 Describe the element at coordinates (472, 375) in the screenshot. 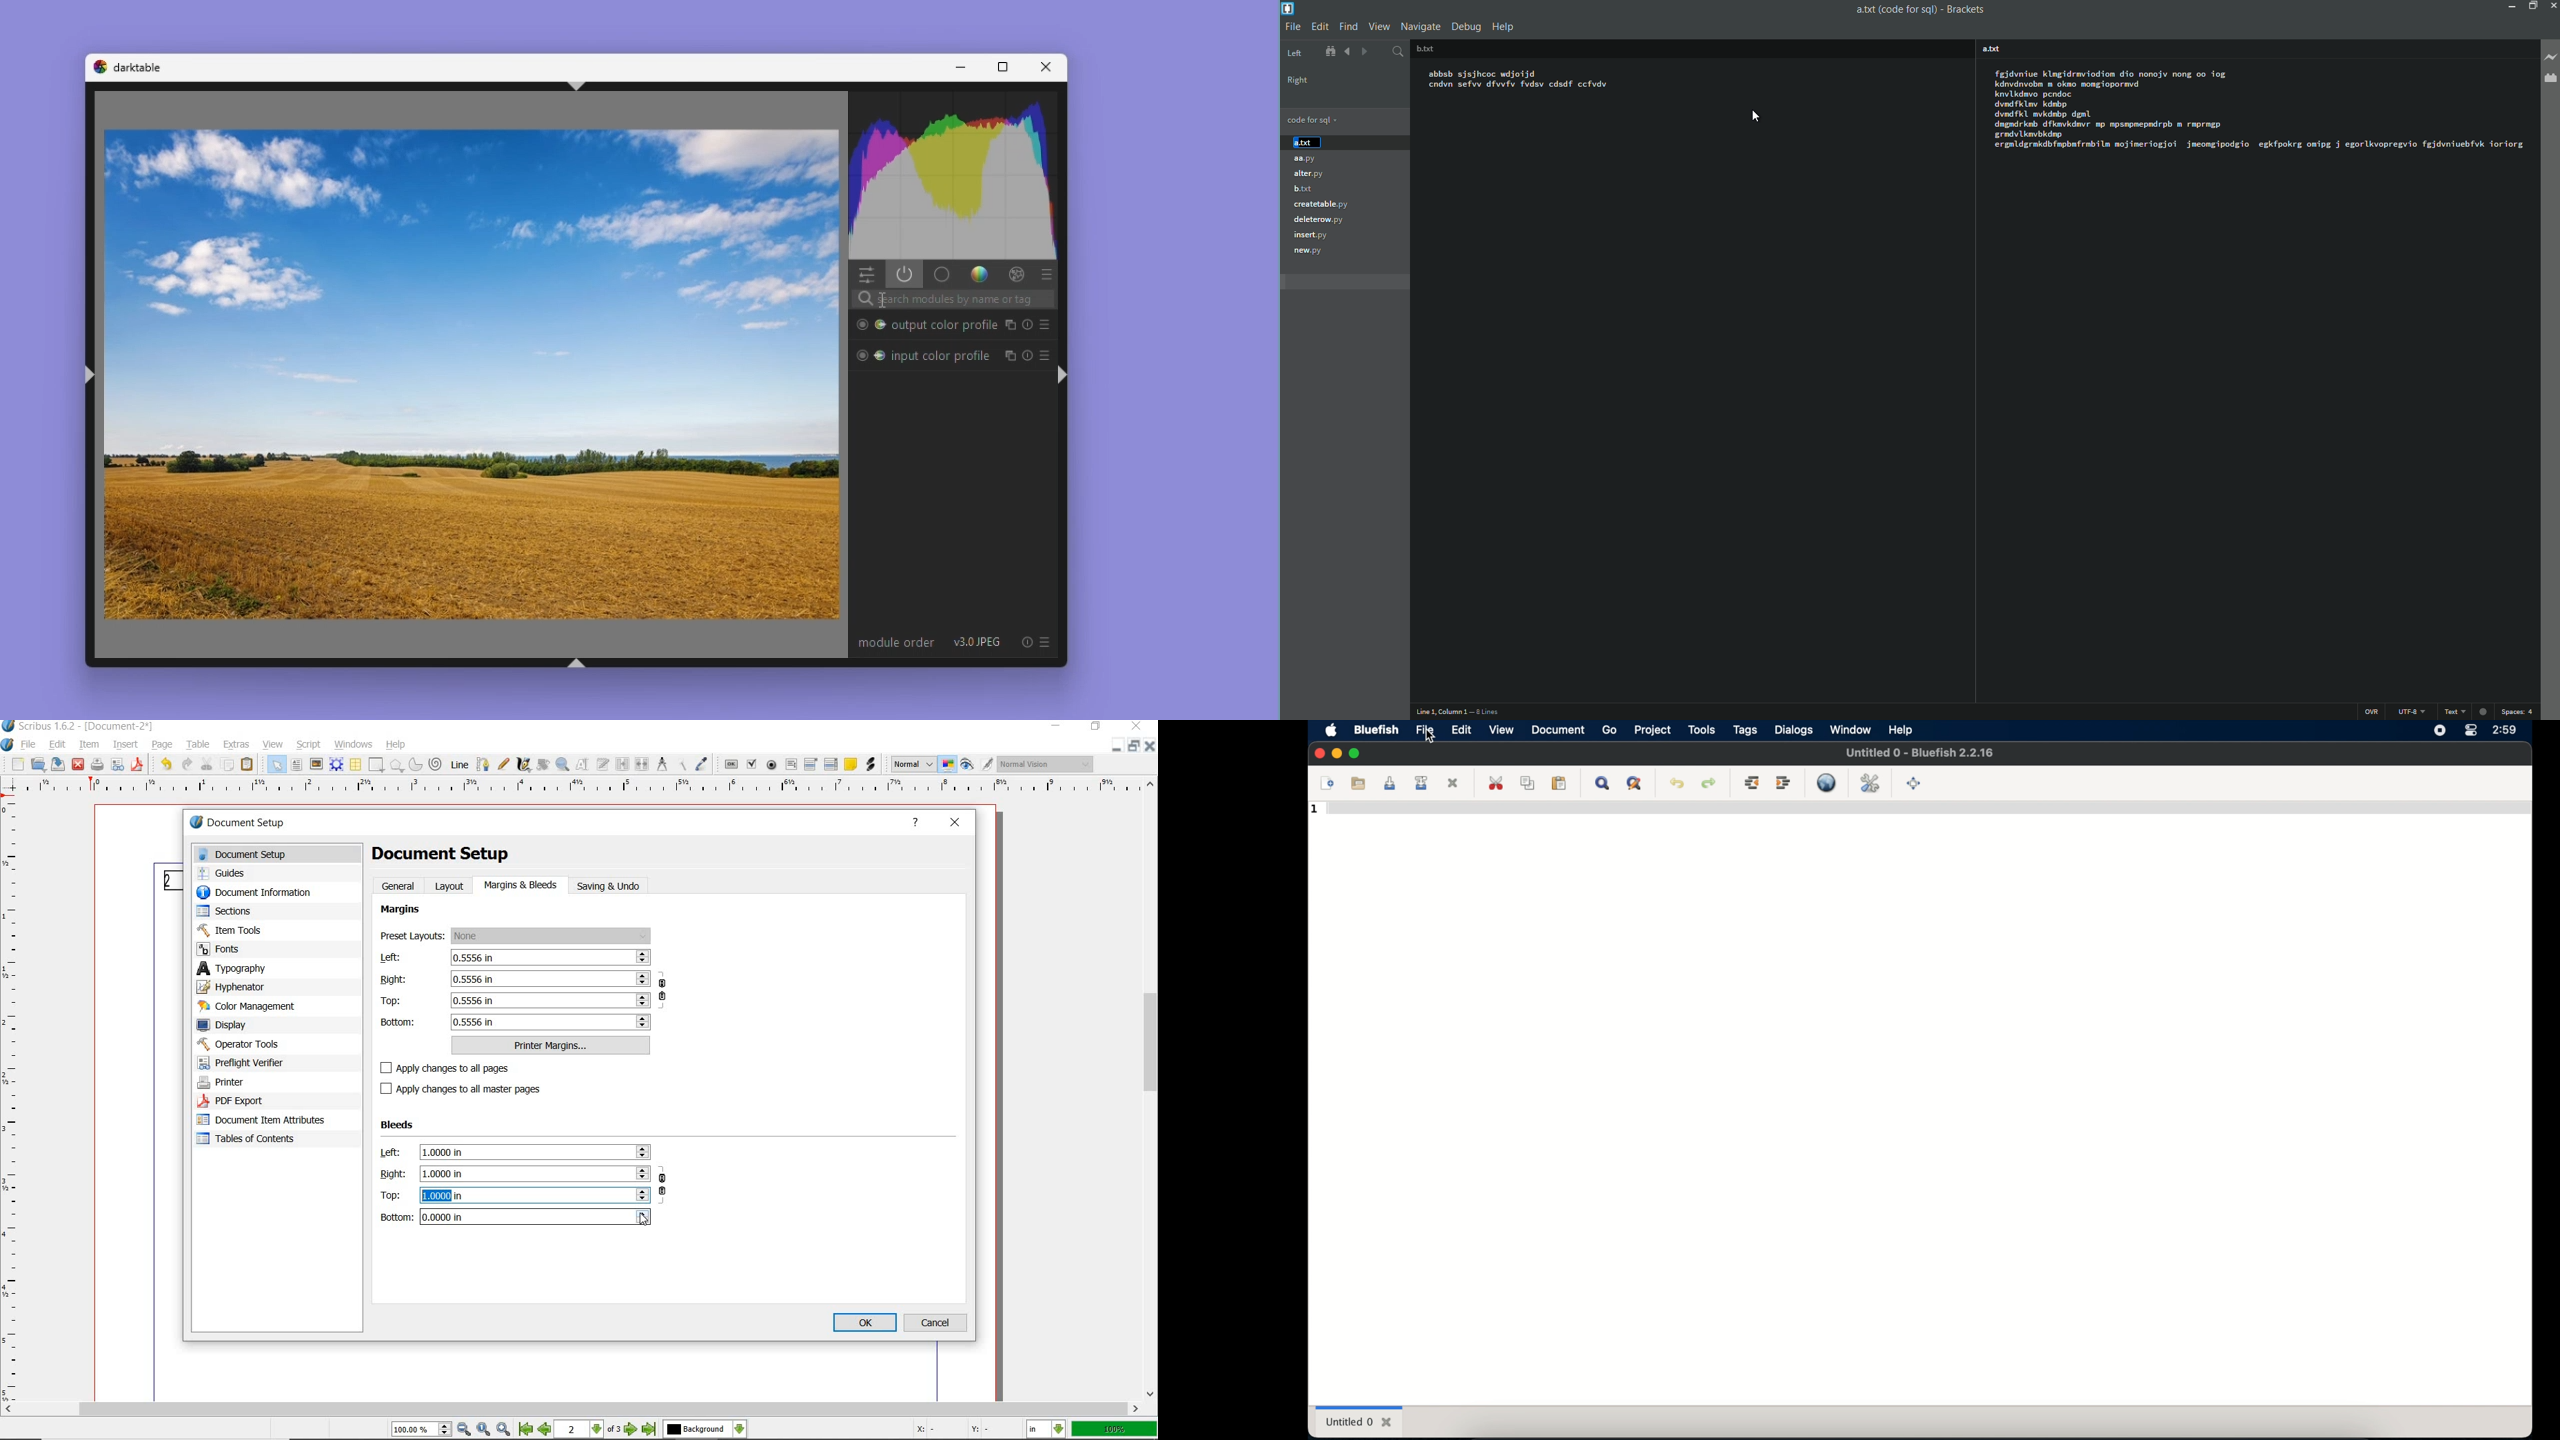

I see `Image` at that location.